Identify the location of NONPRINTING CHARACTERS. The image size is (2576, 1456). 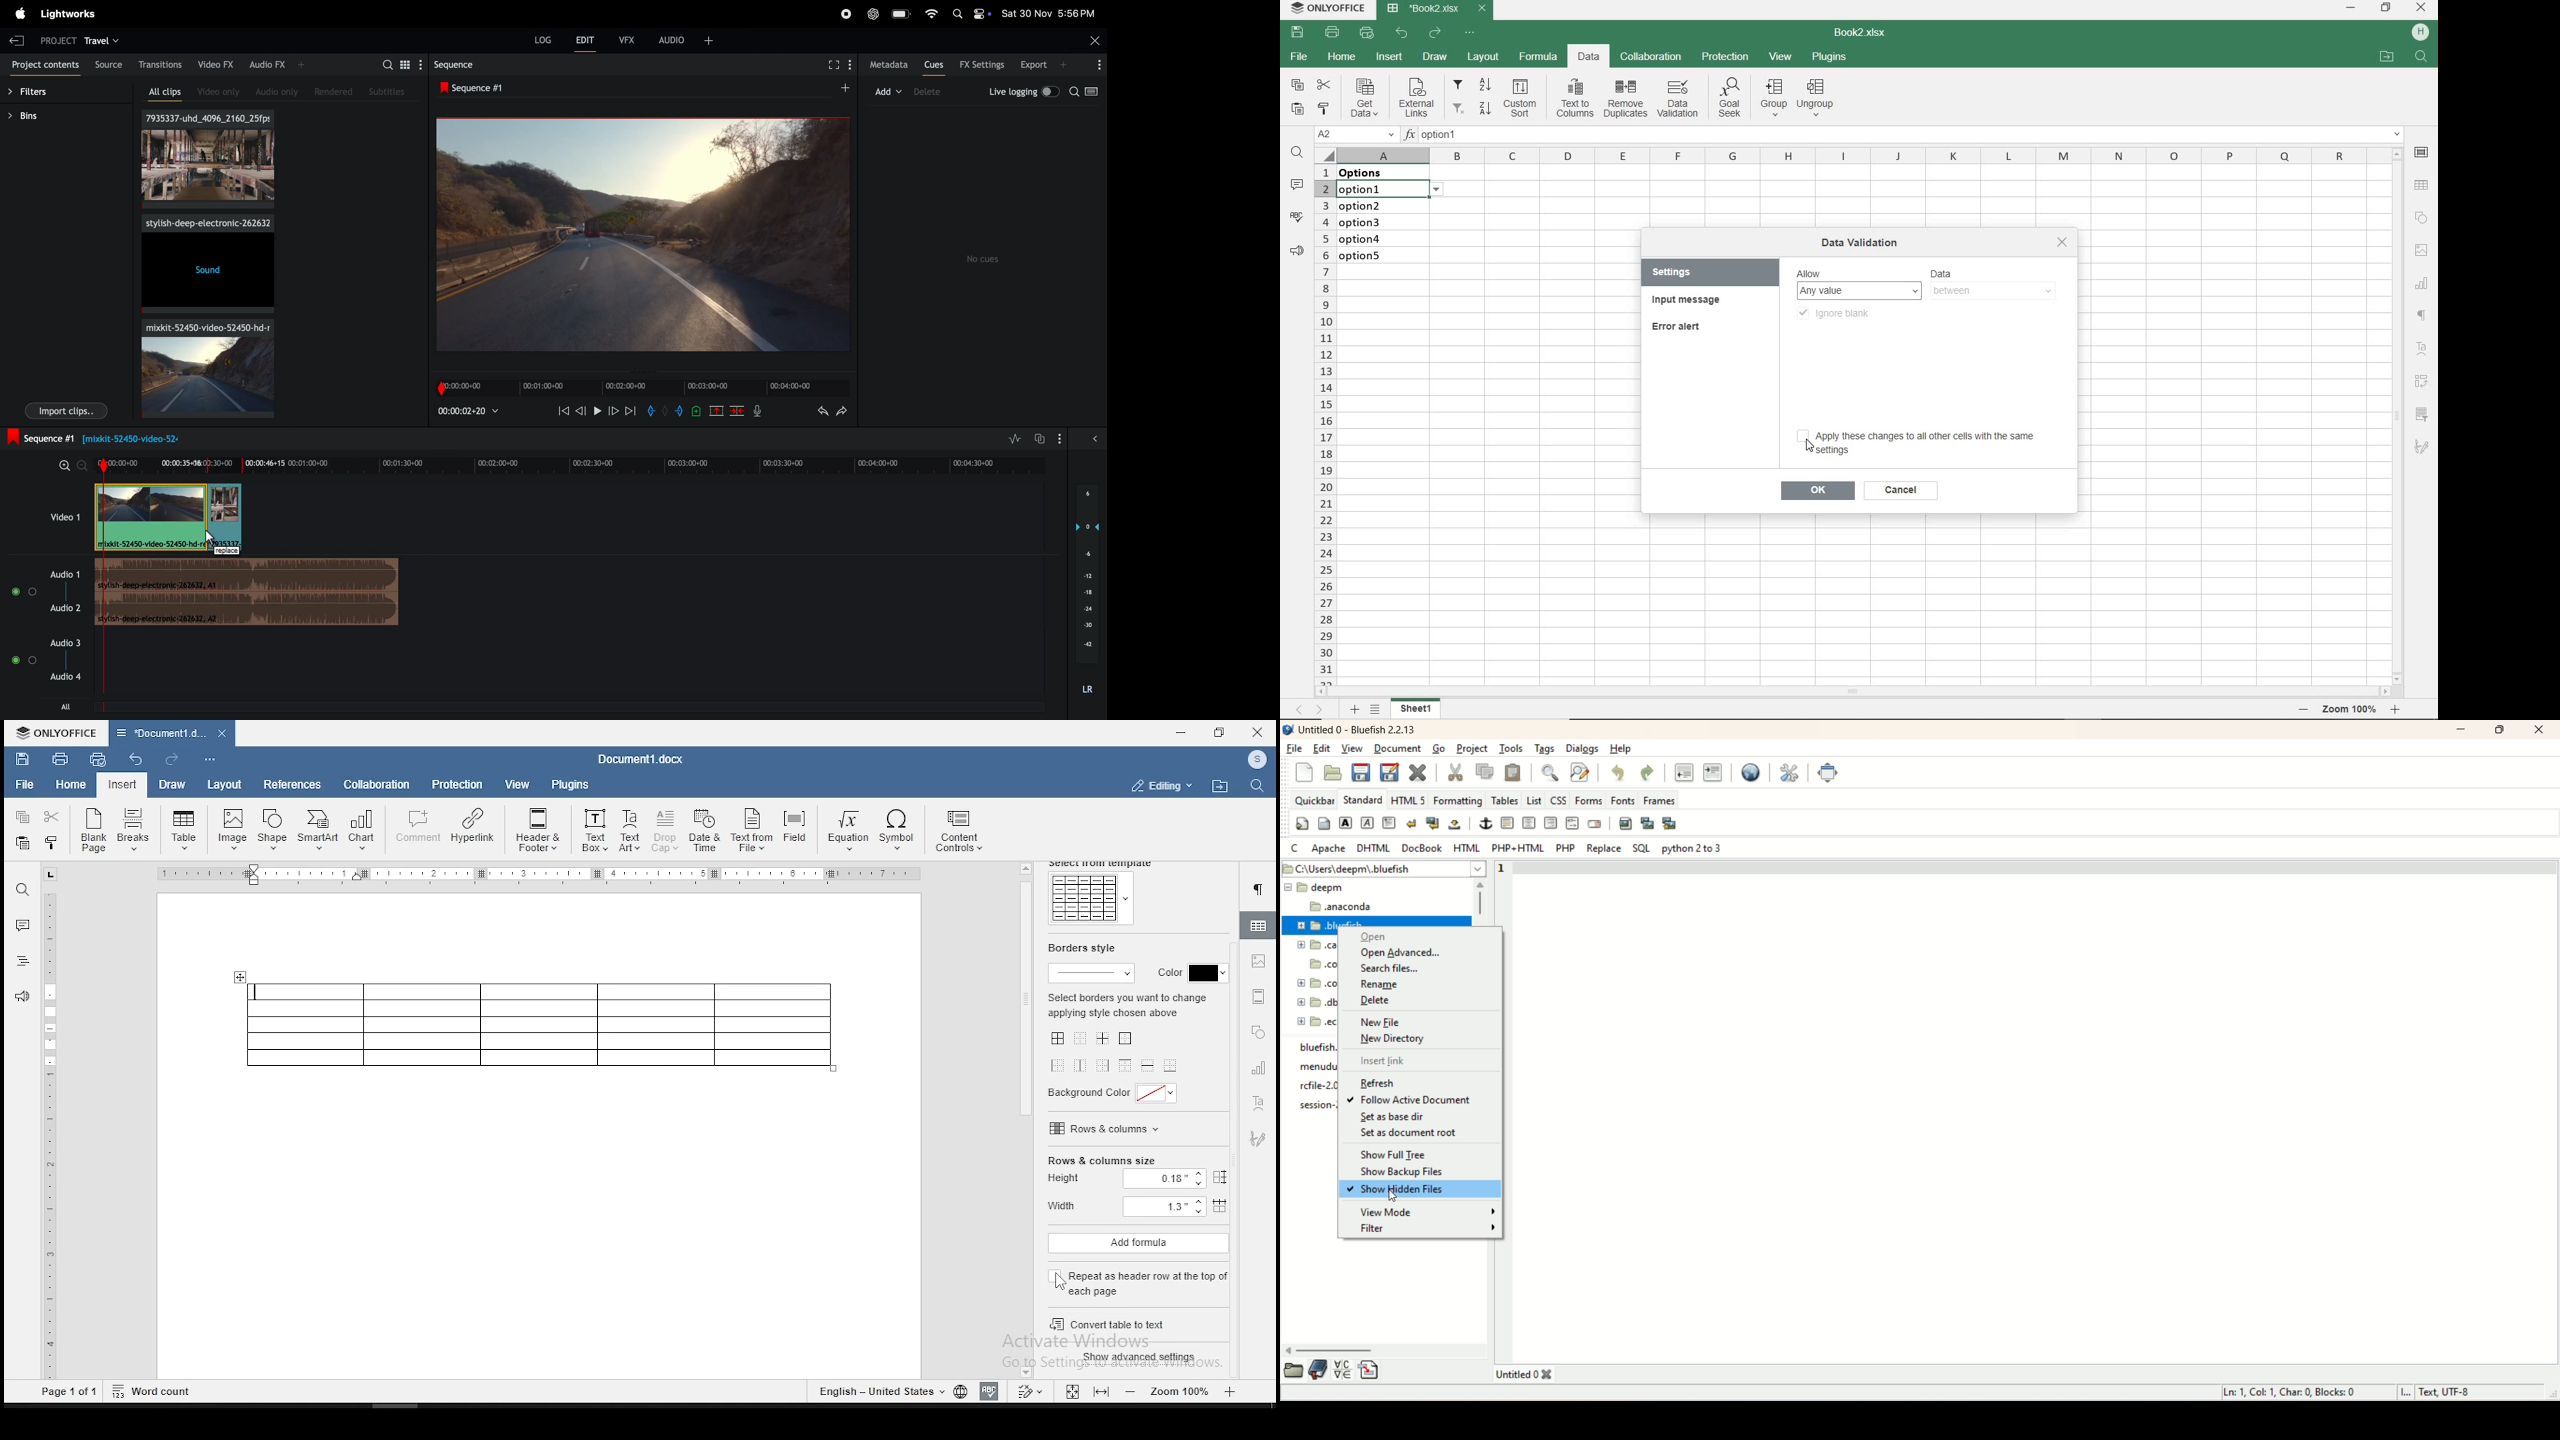
(2424, 317).